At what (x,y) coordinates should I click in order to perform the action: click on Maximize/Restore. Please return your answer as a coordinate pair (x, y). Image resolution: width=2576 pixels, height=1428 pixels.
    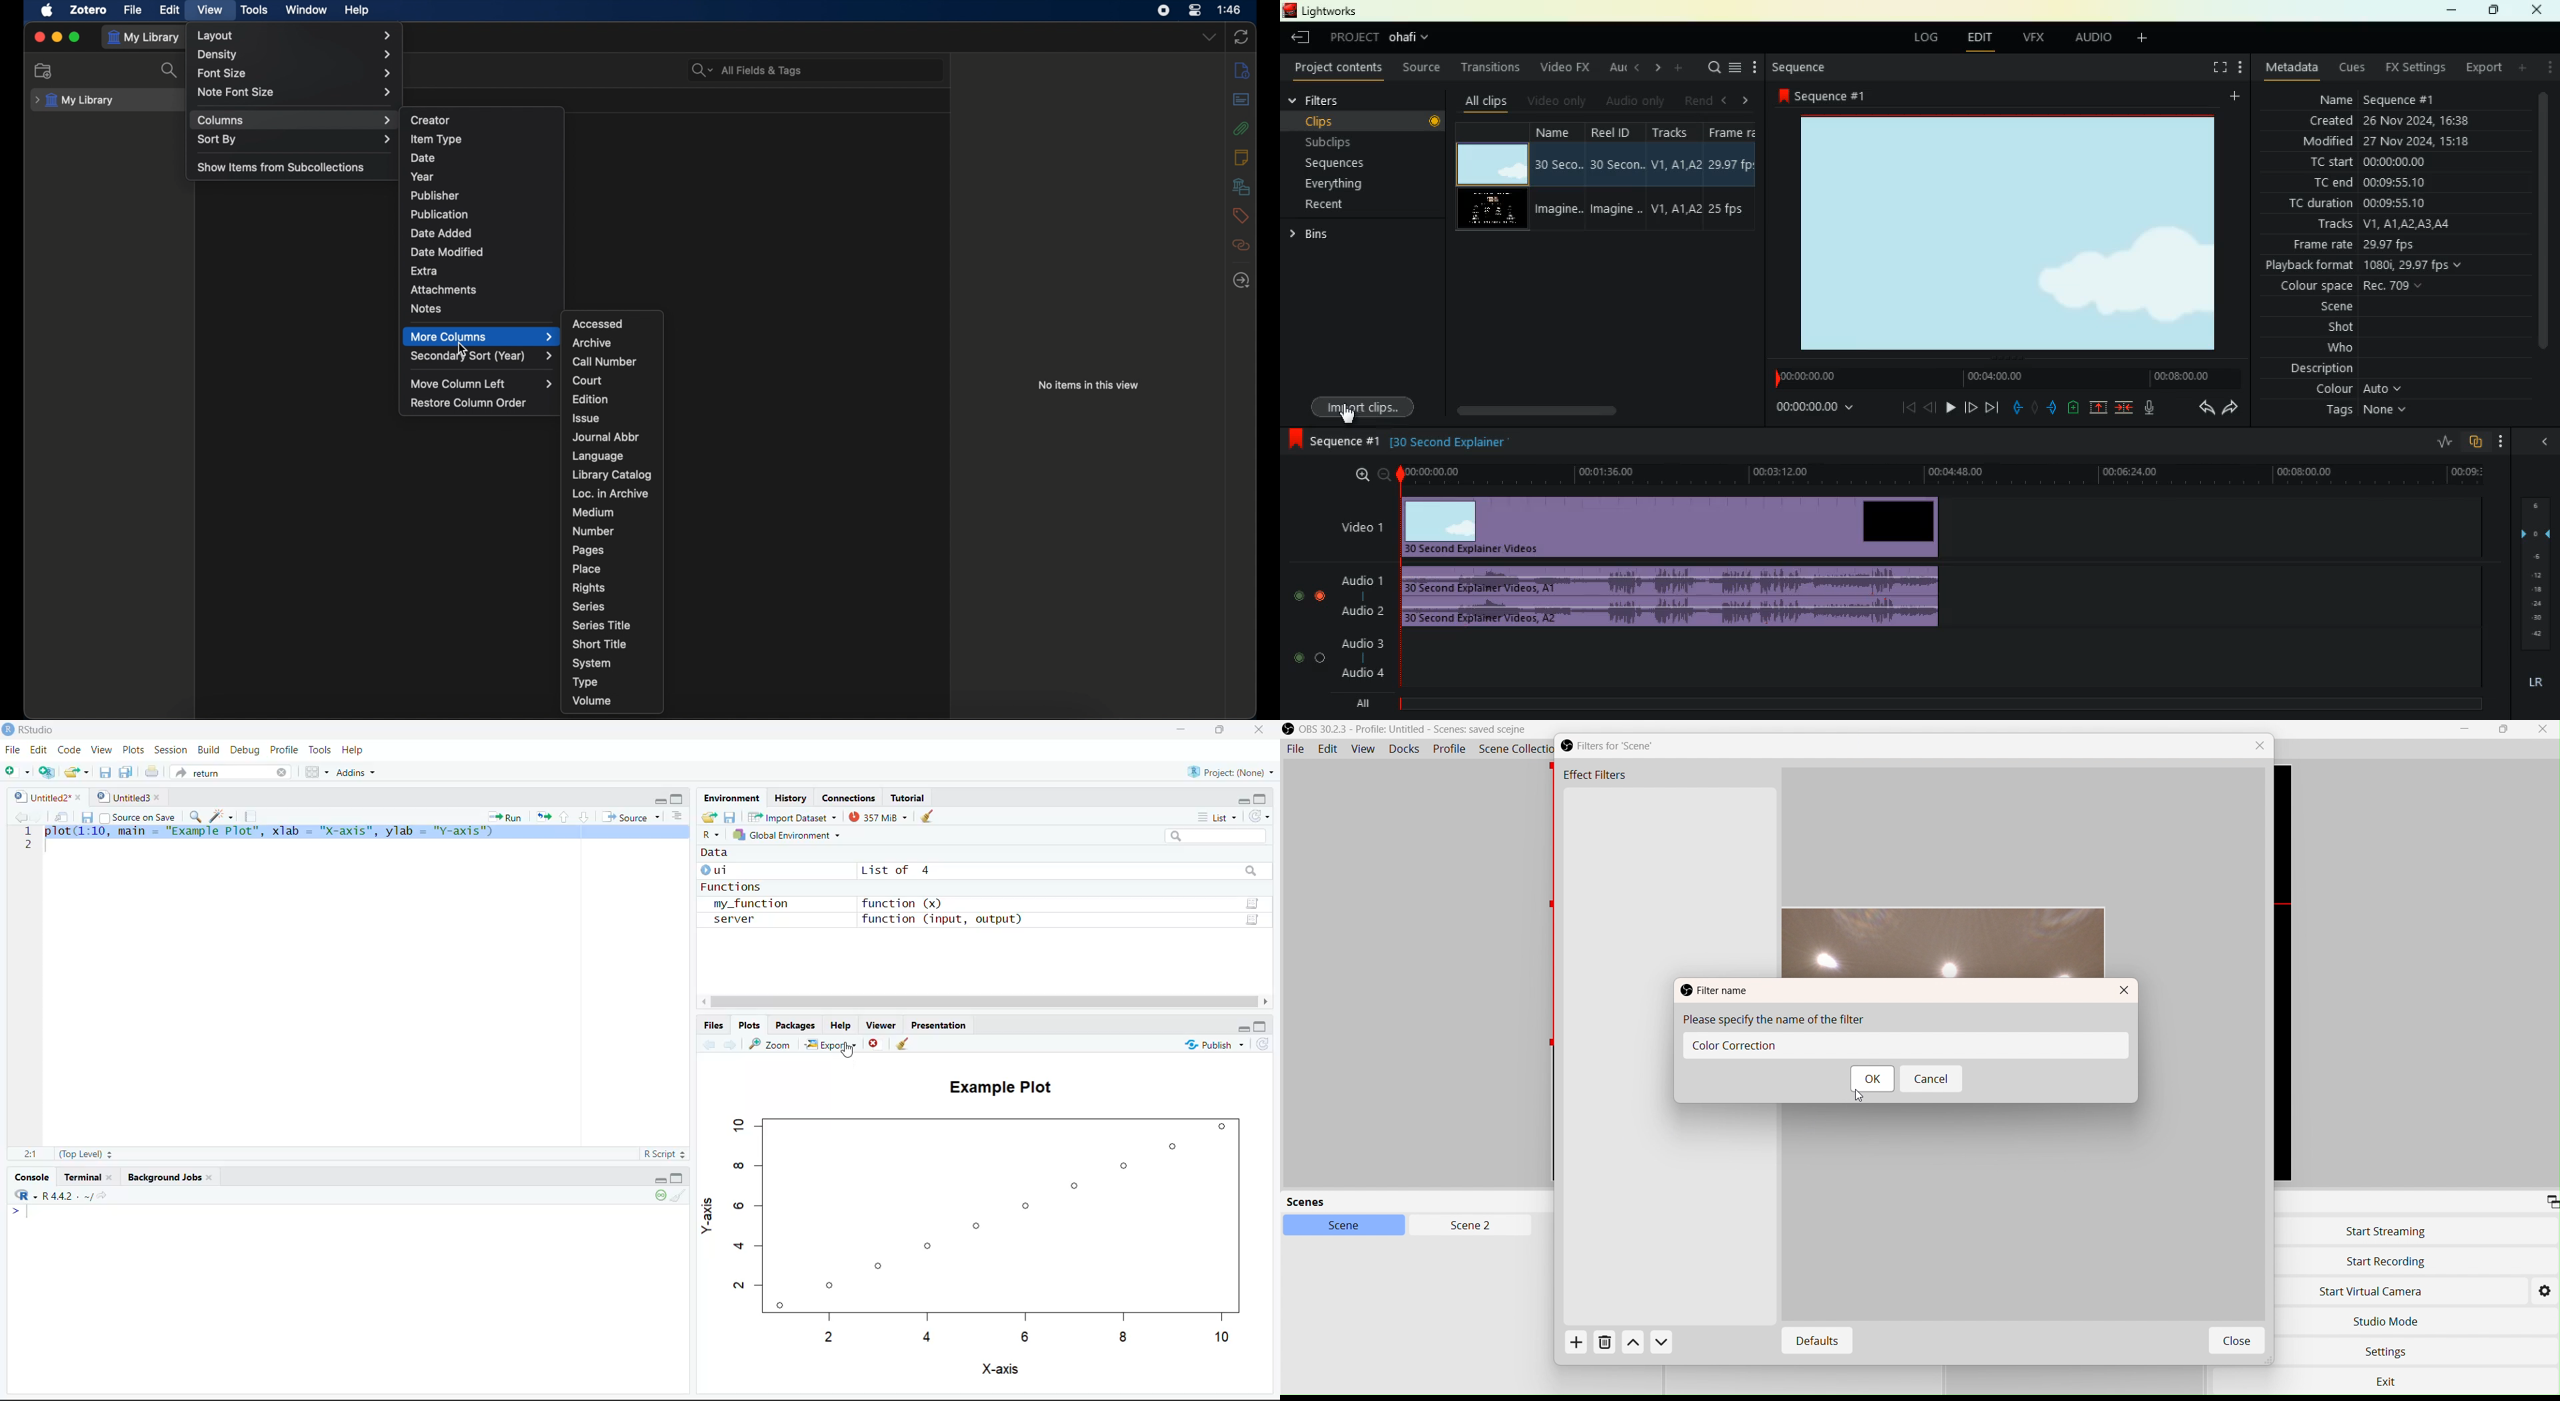
    Looking at the image, I should click on (1222, 731).